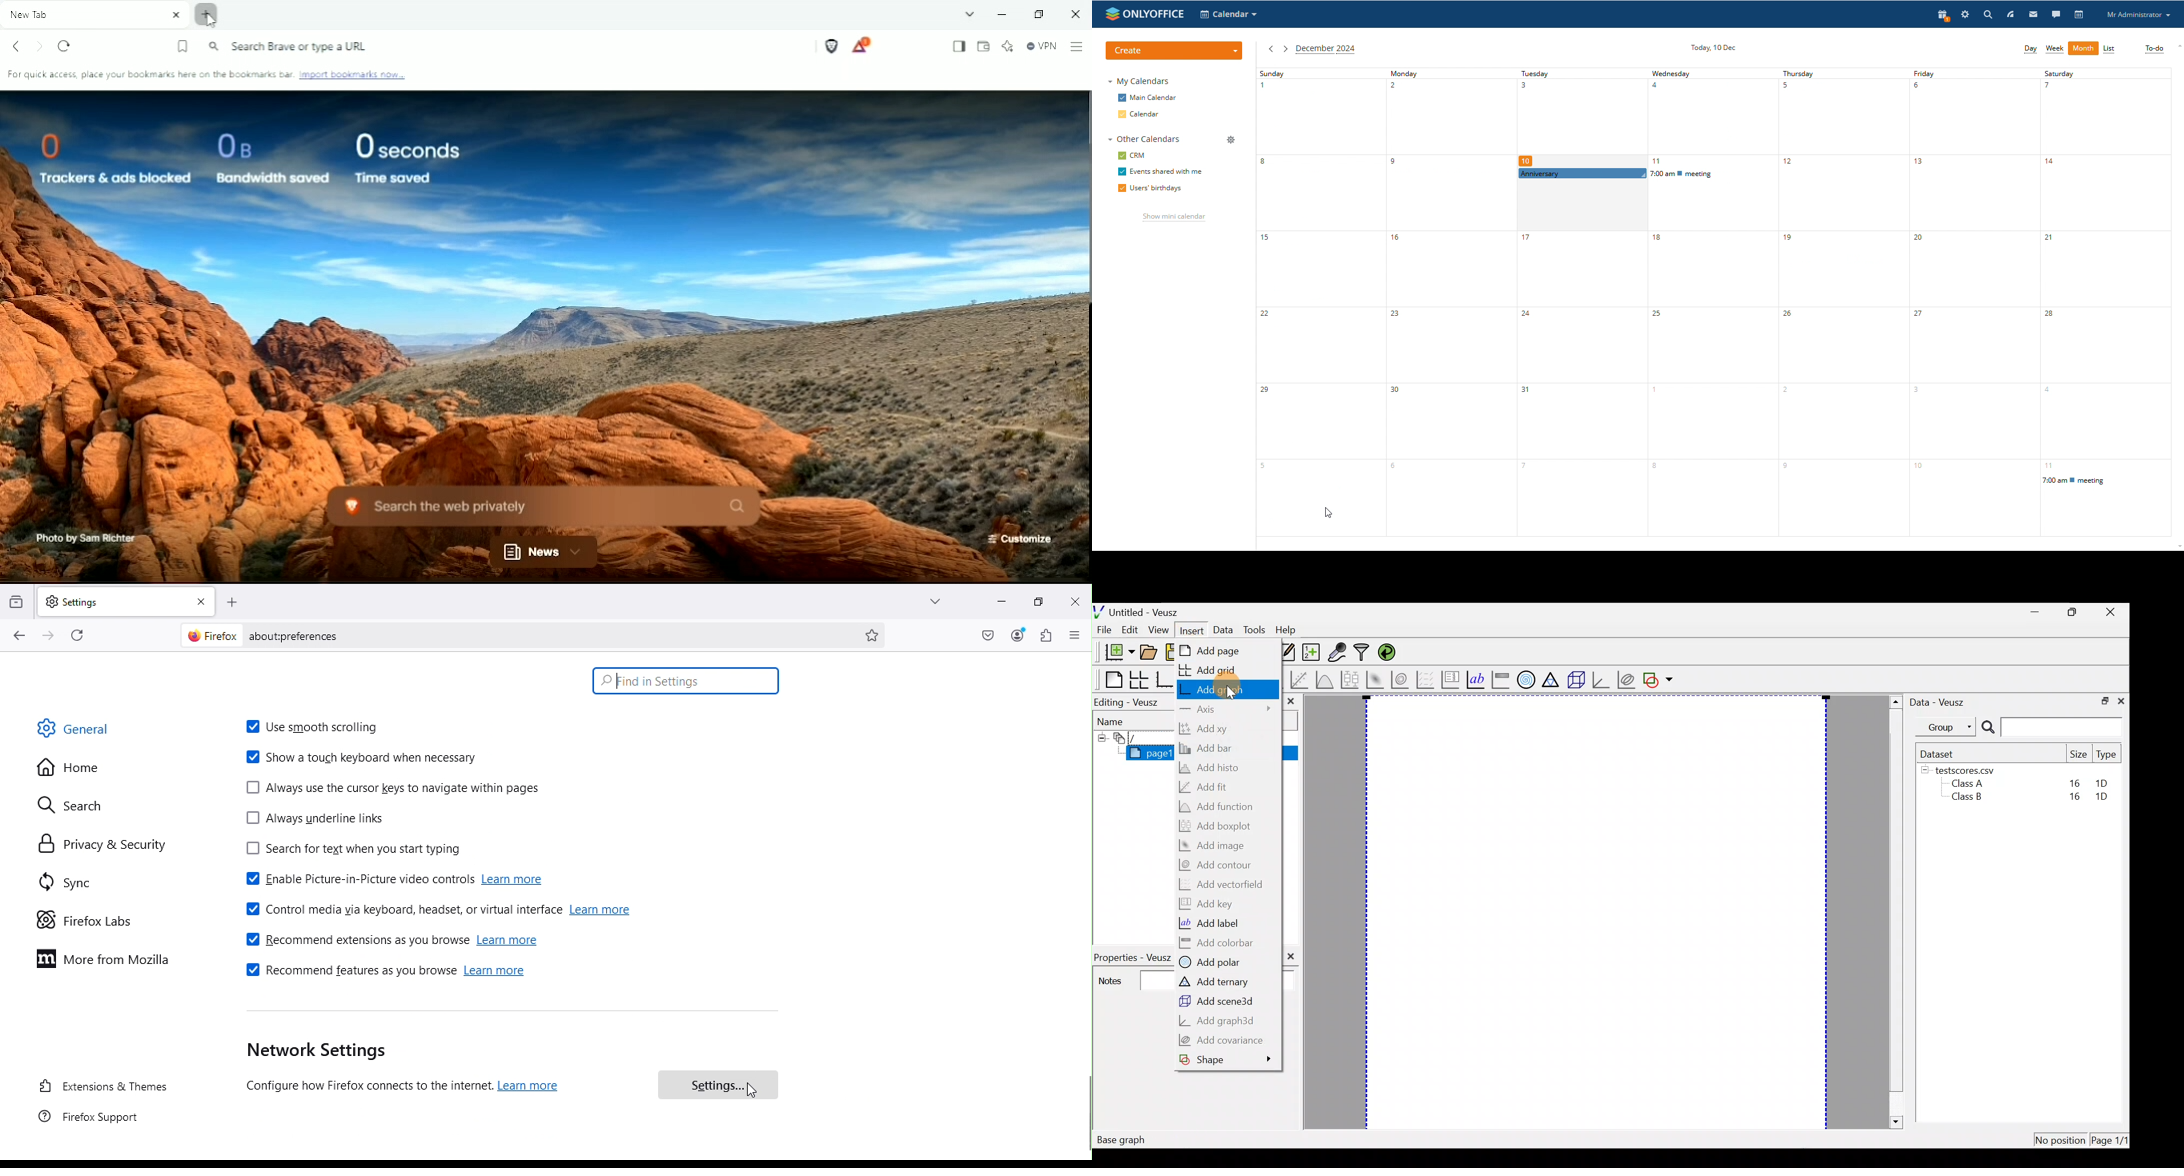 Image resolution: width=2184 pixels, height=1176 pixels. Describe the element at coordinates (314, 821) in the screenshot. I see `Always underline the links` at that location.